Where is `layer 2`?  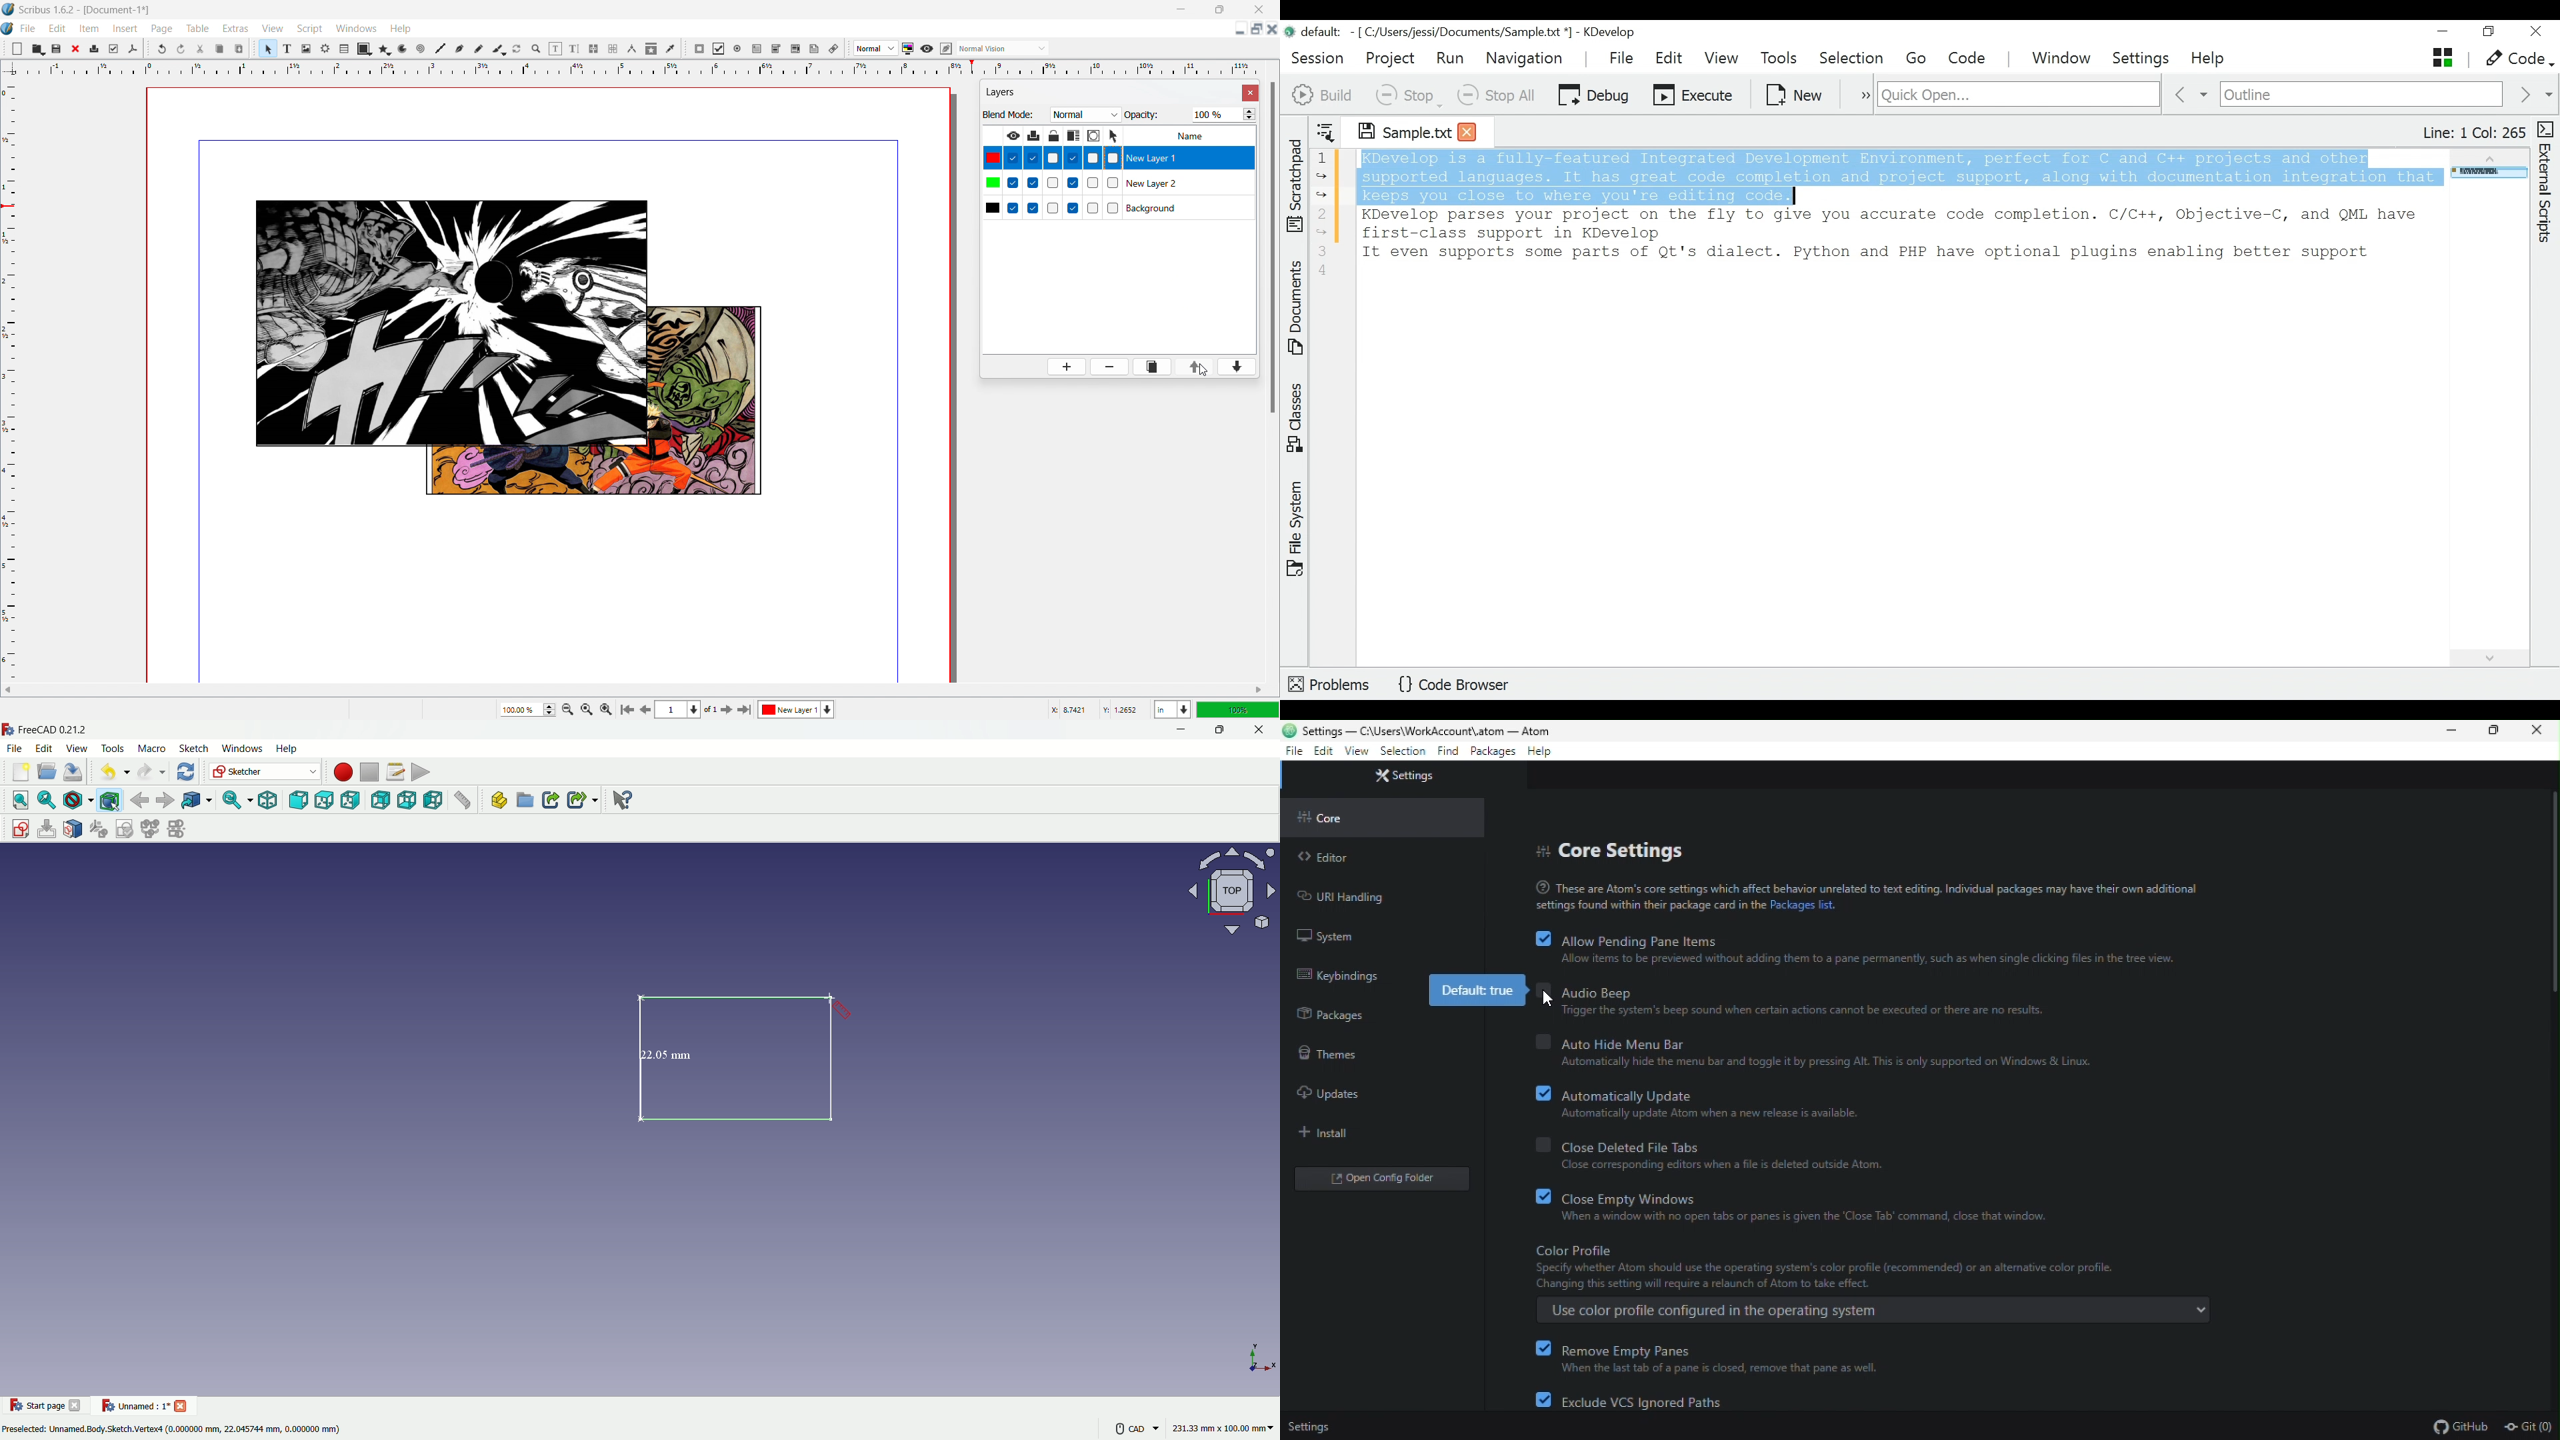 layer 2 is located at coordinates (1188, 158).